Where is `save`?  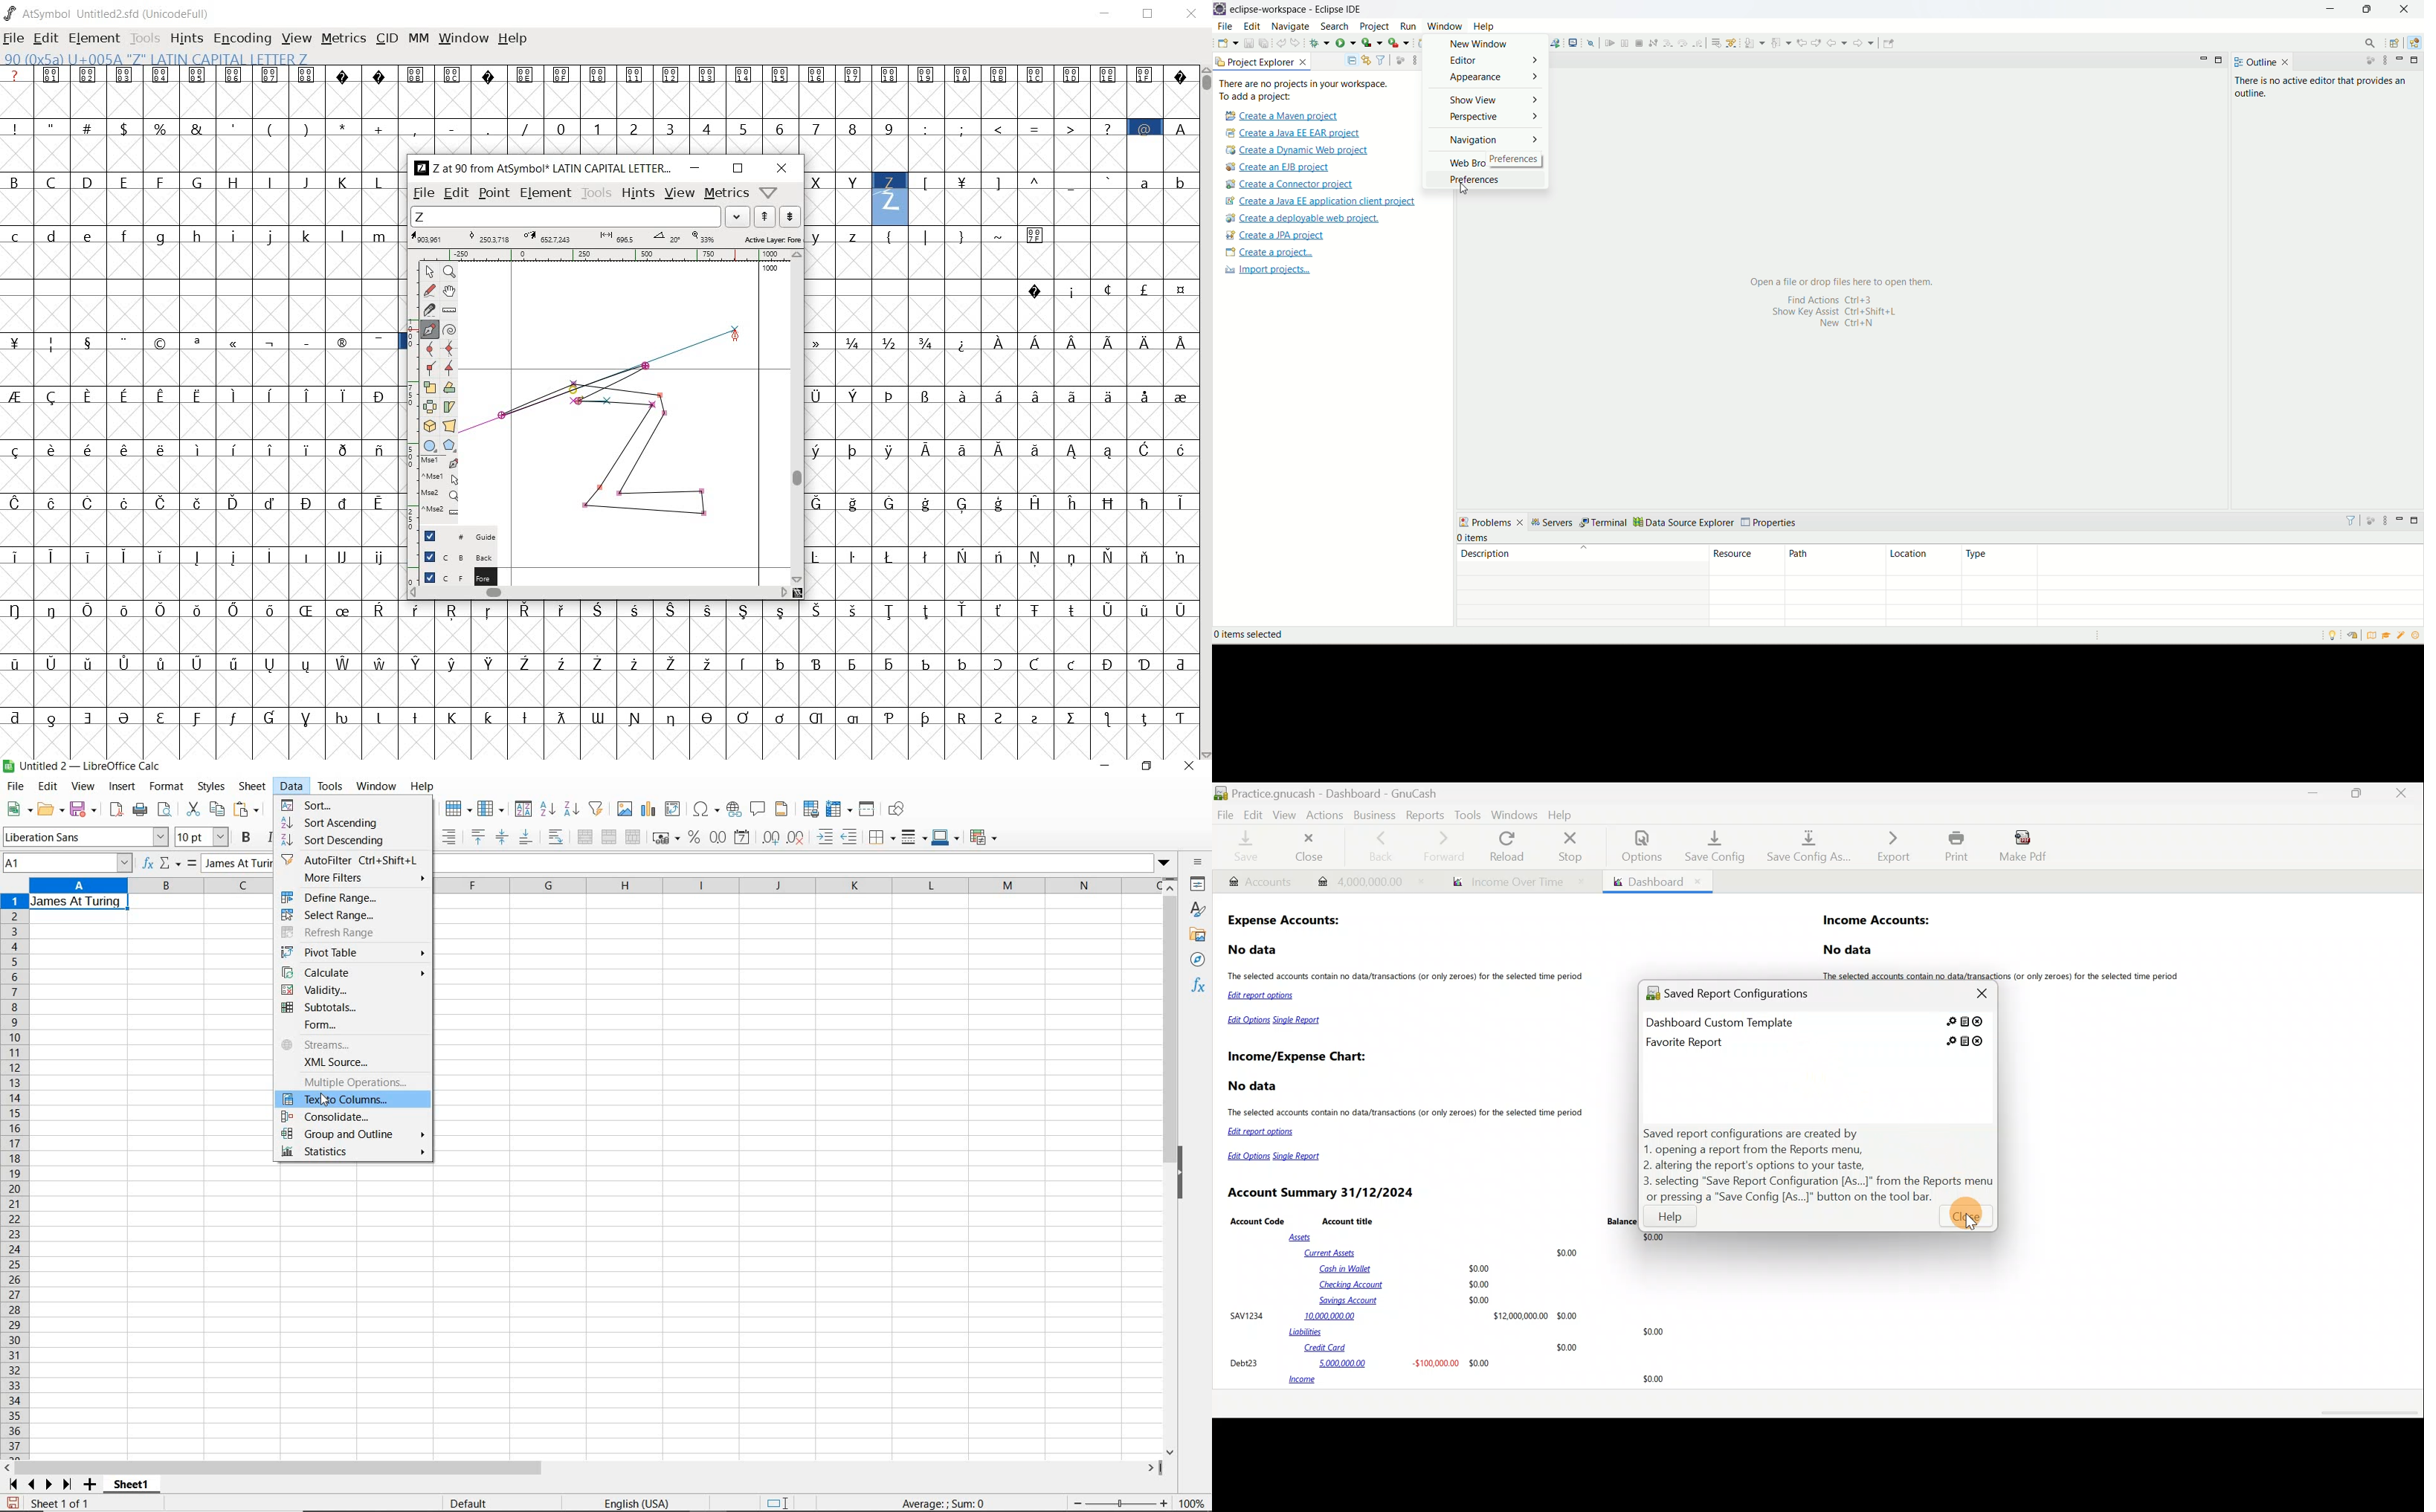 save is located at coordinates (1249, 42).